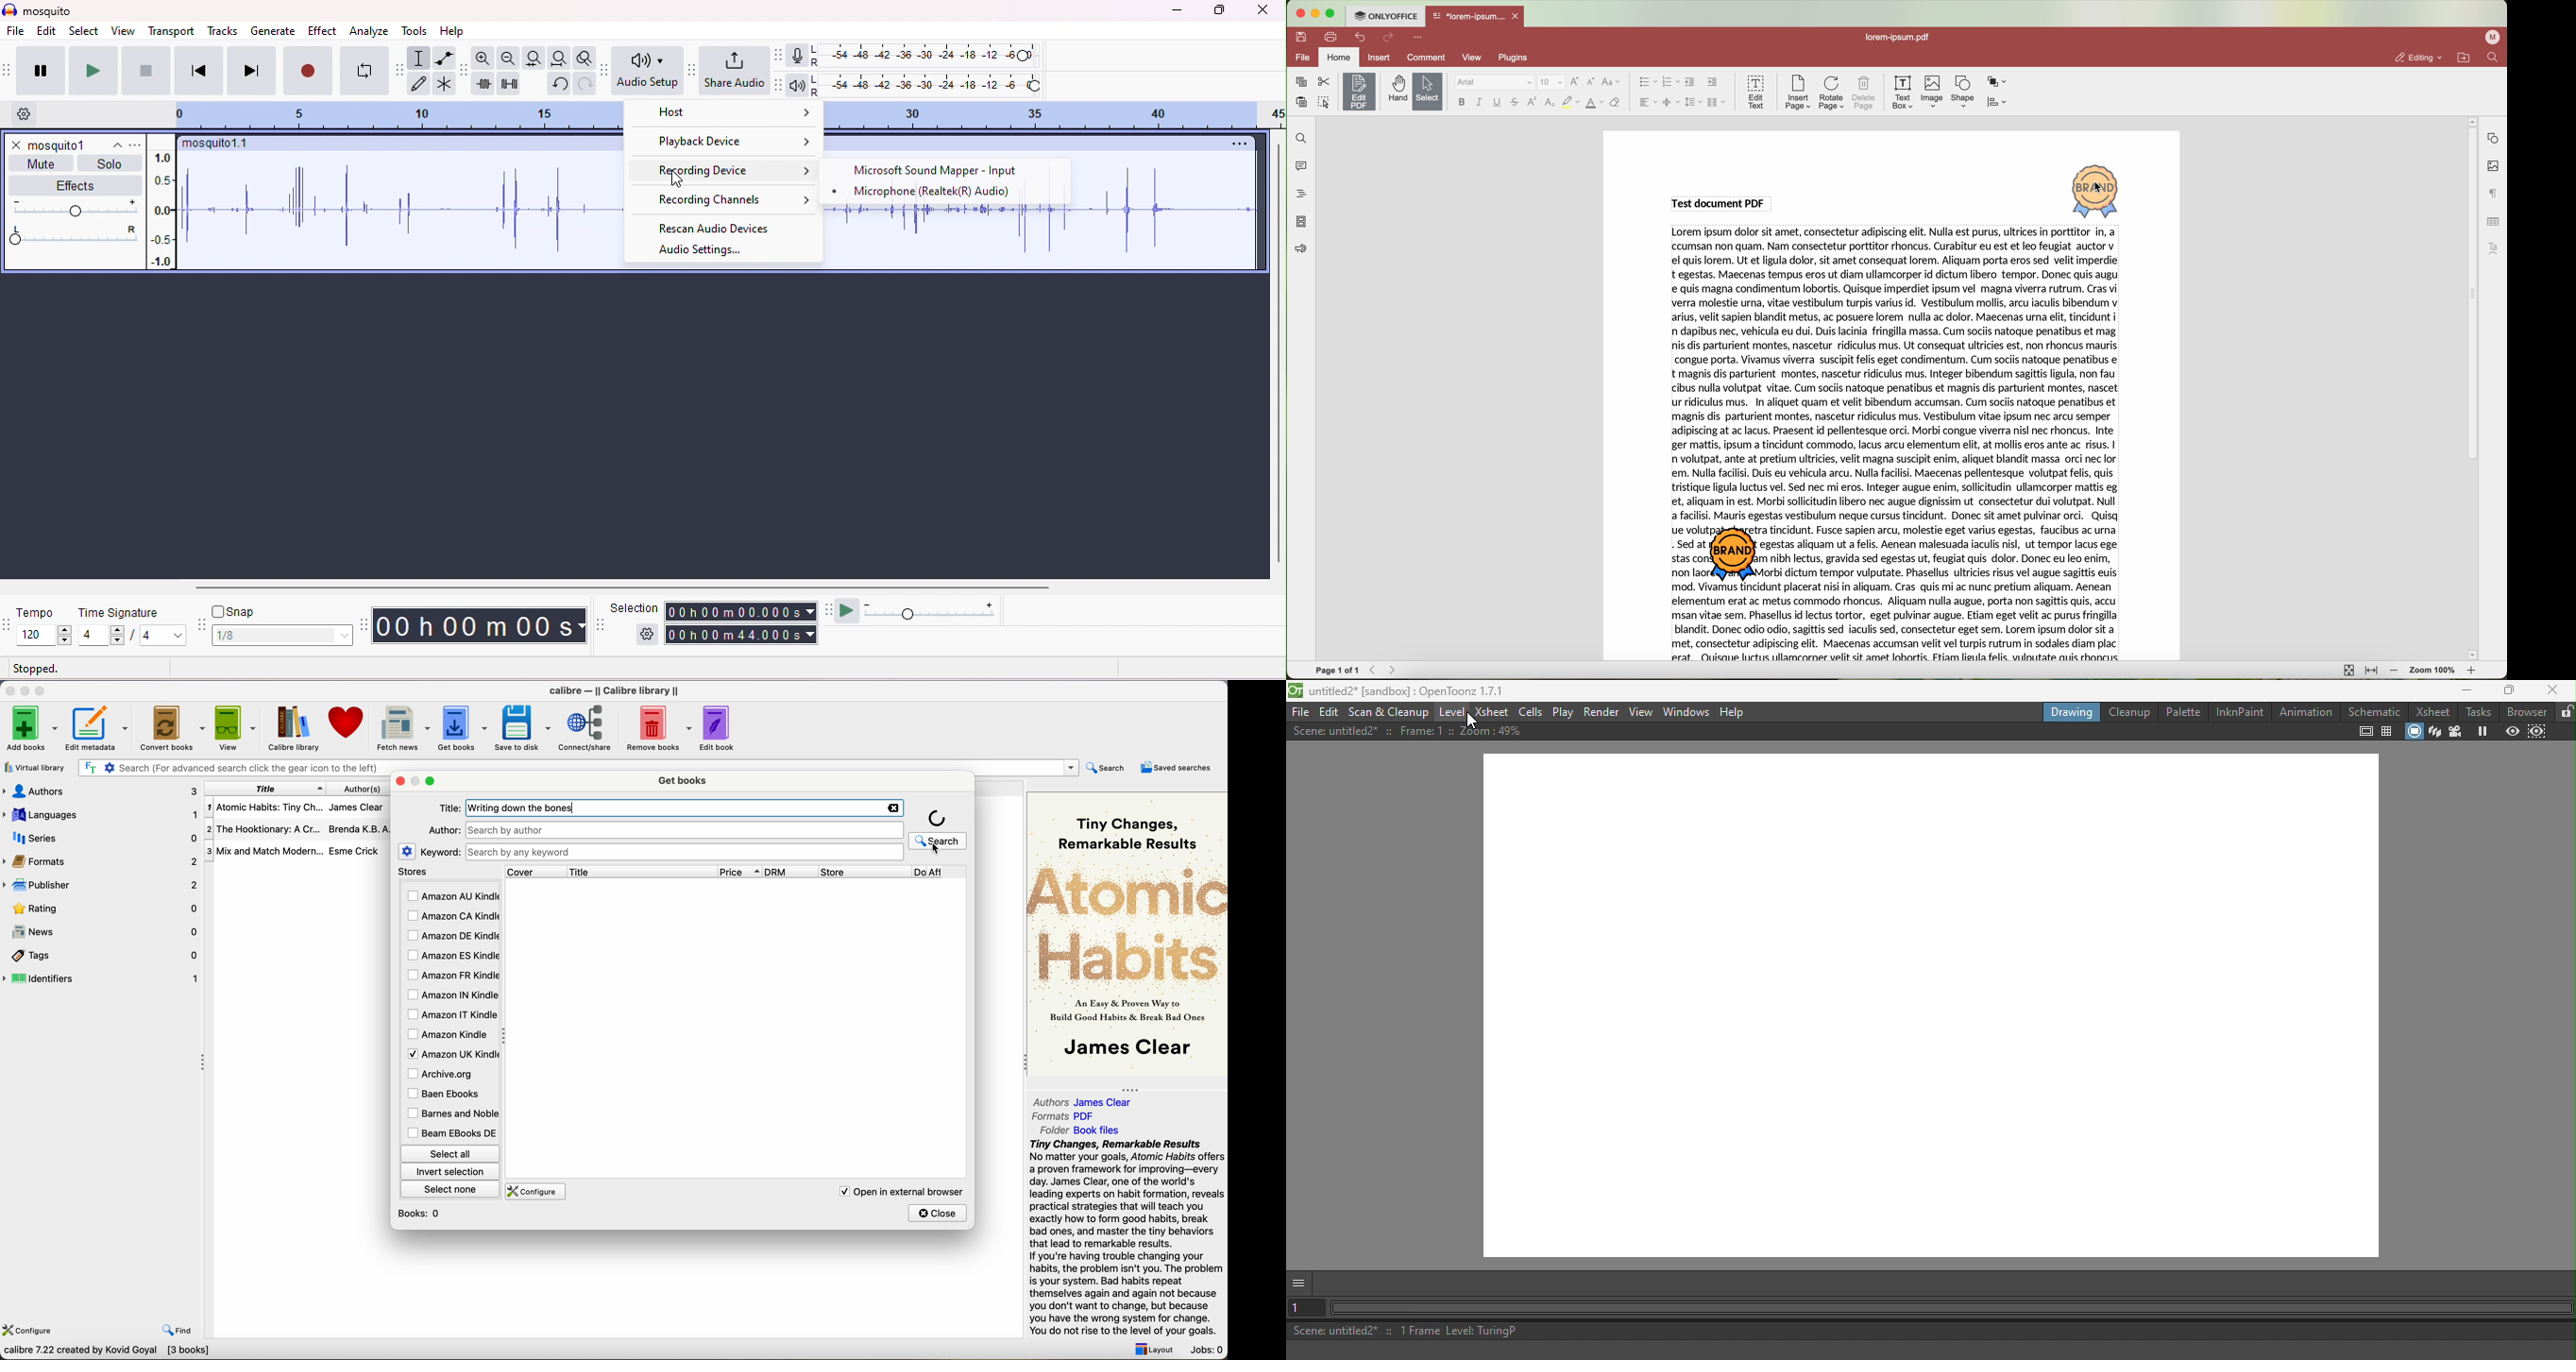 The width and height of the screenshot is (2576, 1372). I want to click on pan, so click(73, 235).